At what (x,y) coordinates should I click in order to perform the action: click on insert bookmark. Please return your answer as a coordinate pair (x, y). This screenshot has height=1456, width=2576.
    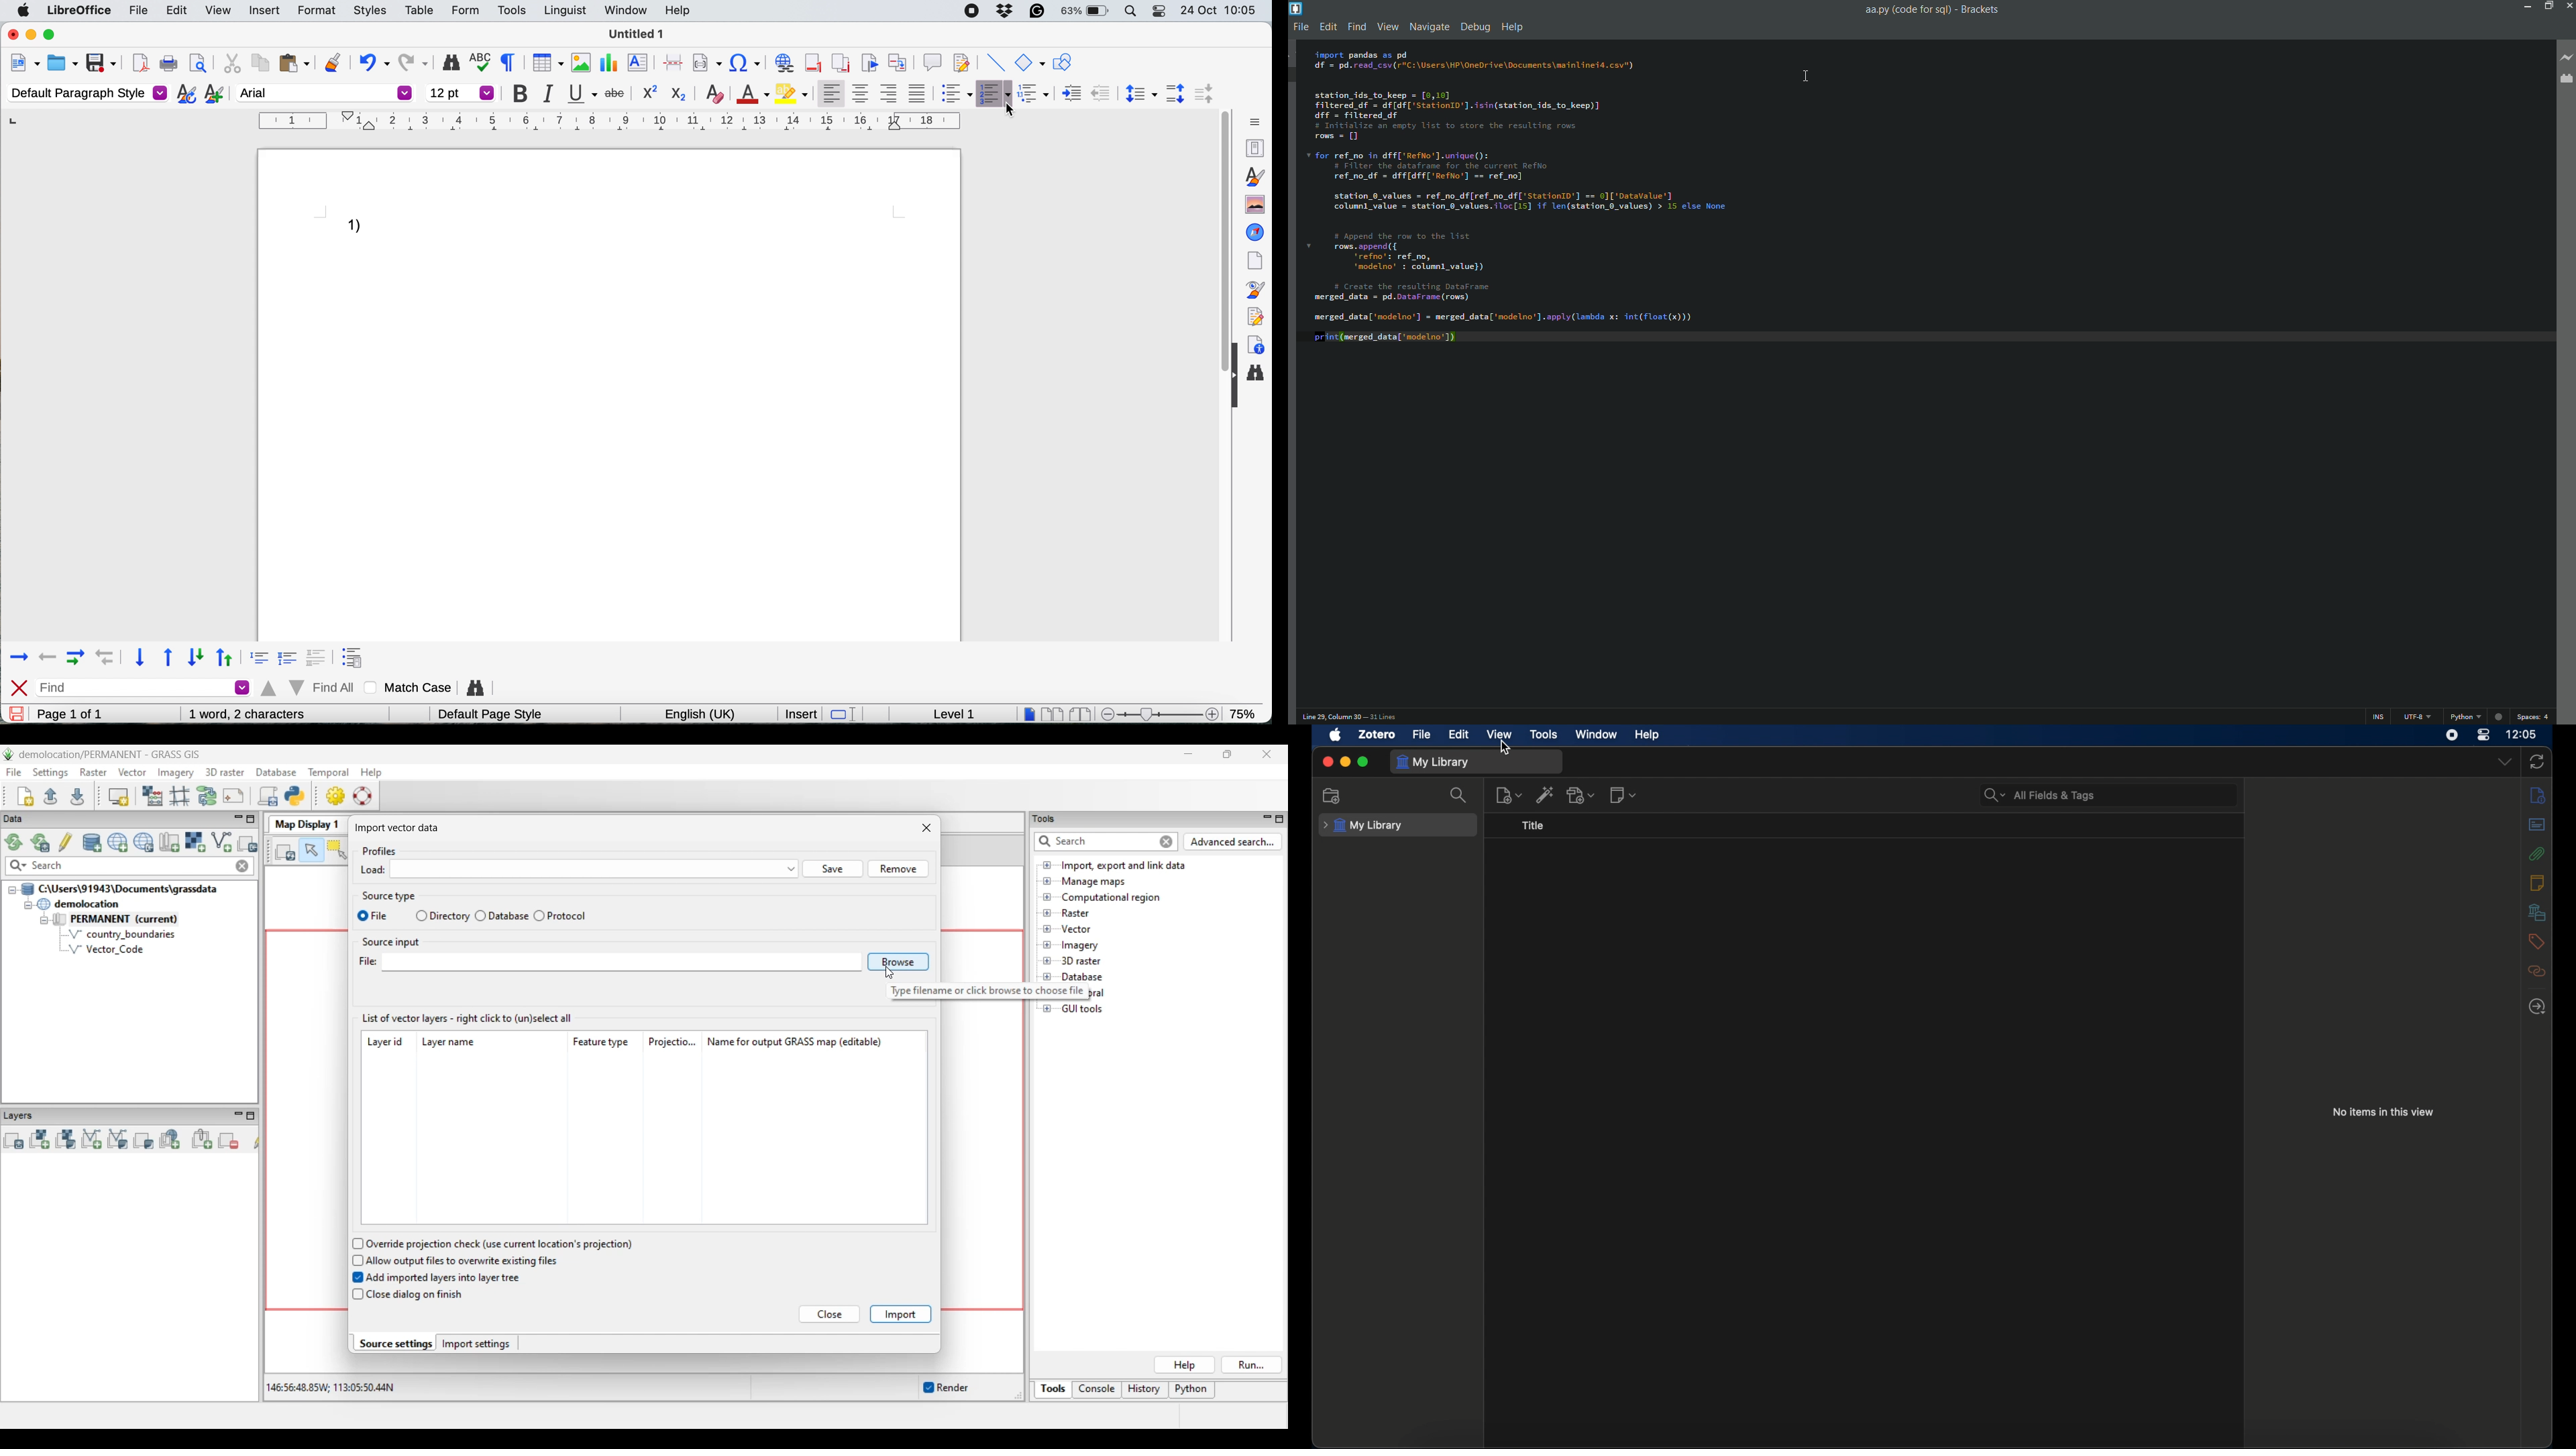
    Looking at the image, I should click on (869, 62).